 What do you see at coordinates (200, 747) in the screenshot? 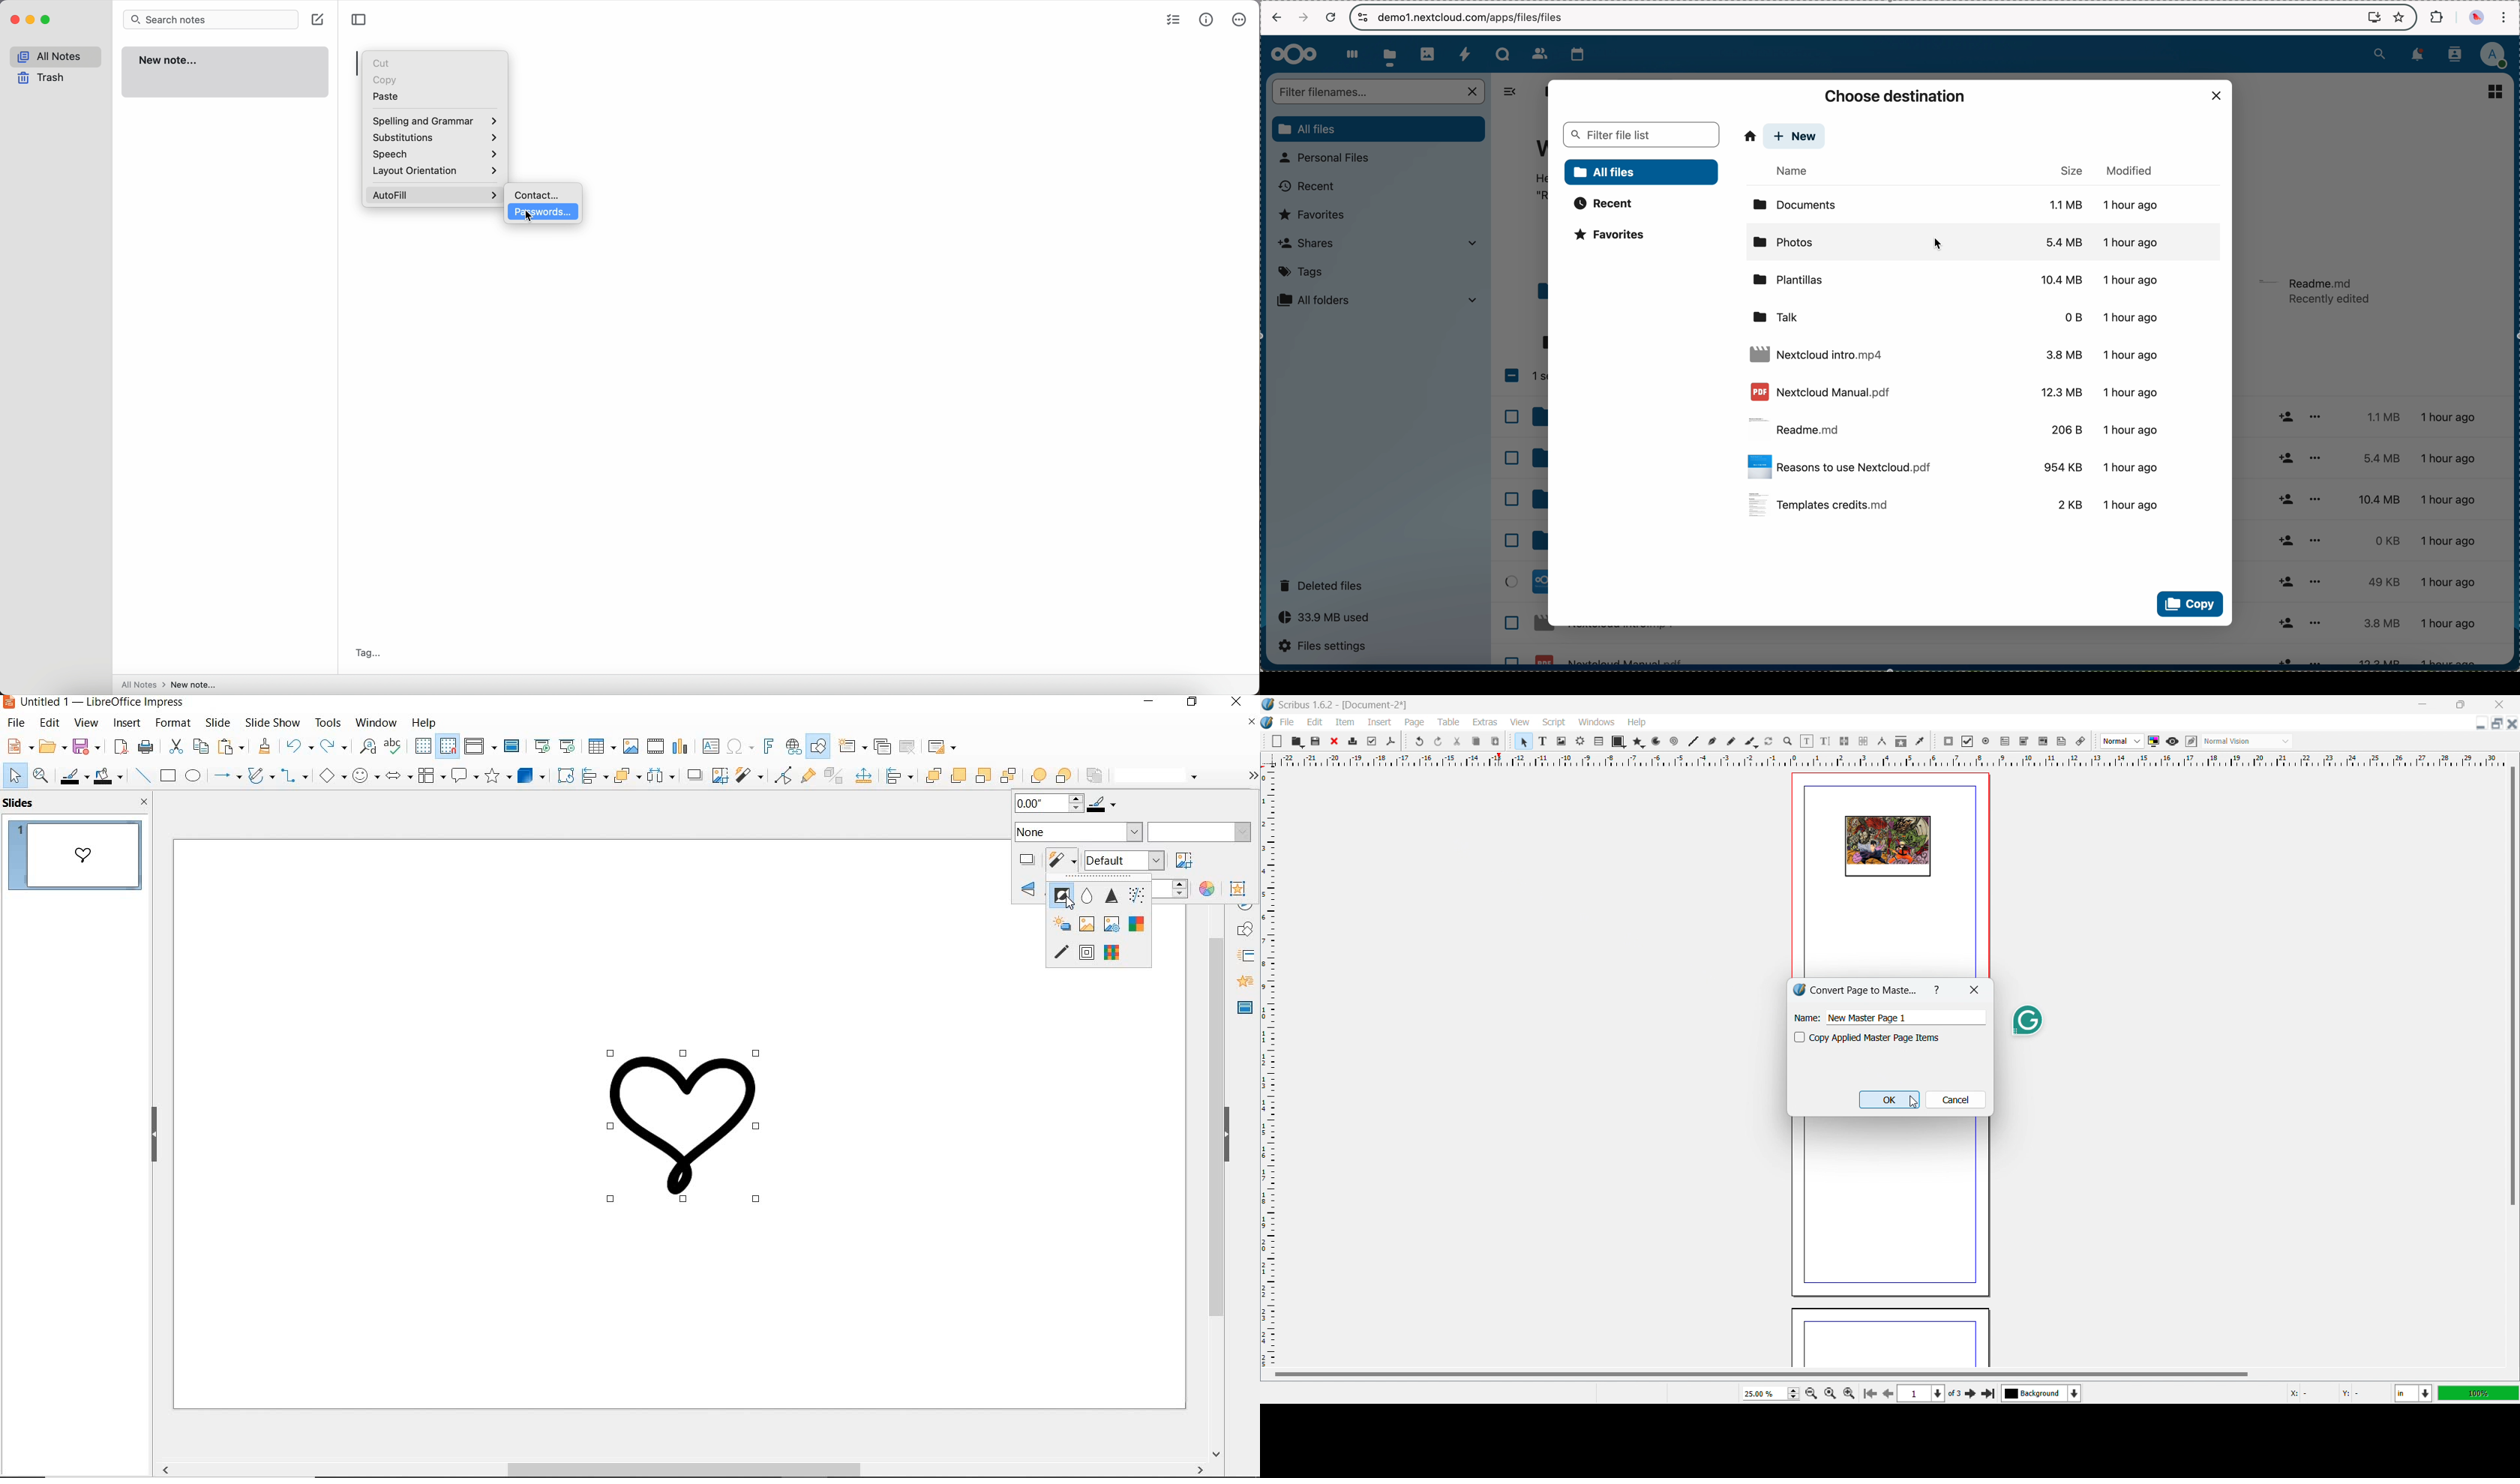
I see `copy` at bounding box center [200, 747].